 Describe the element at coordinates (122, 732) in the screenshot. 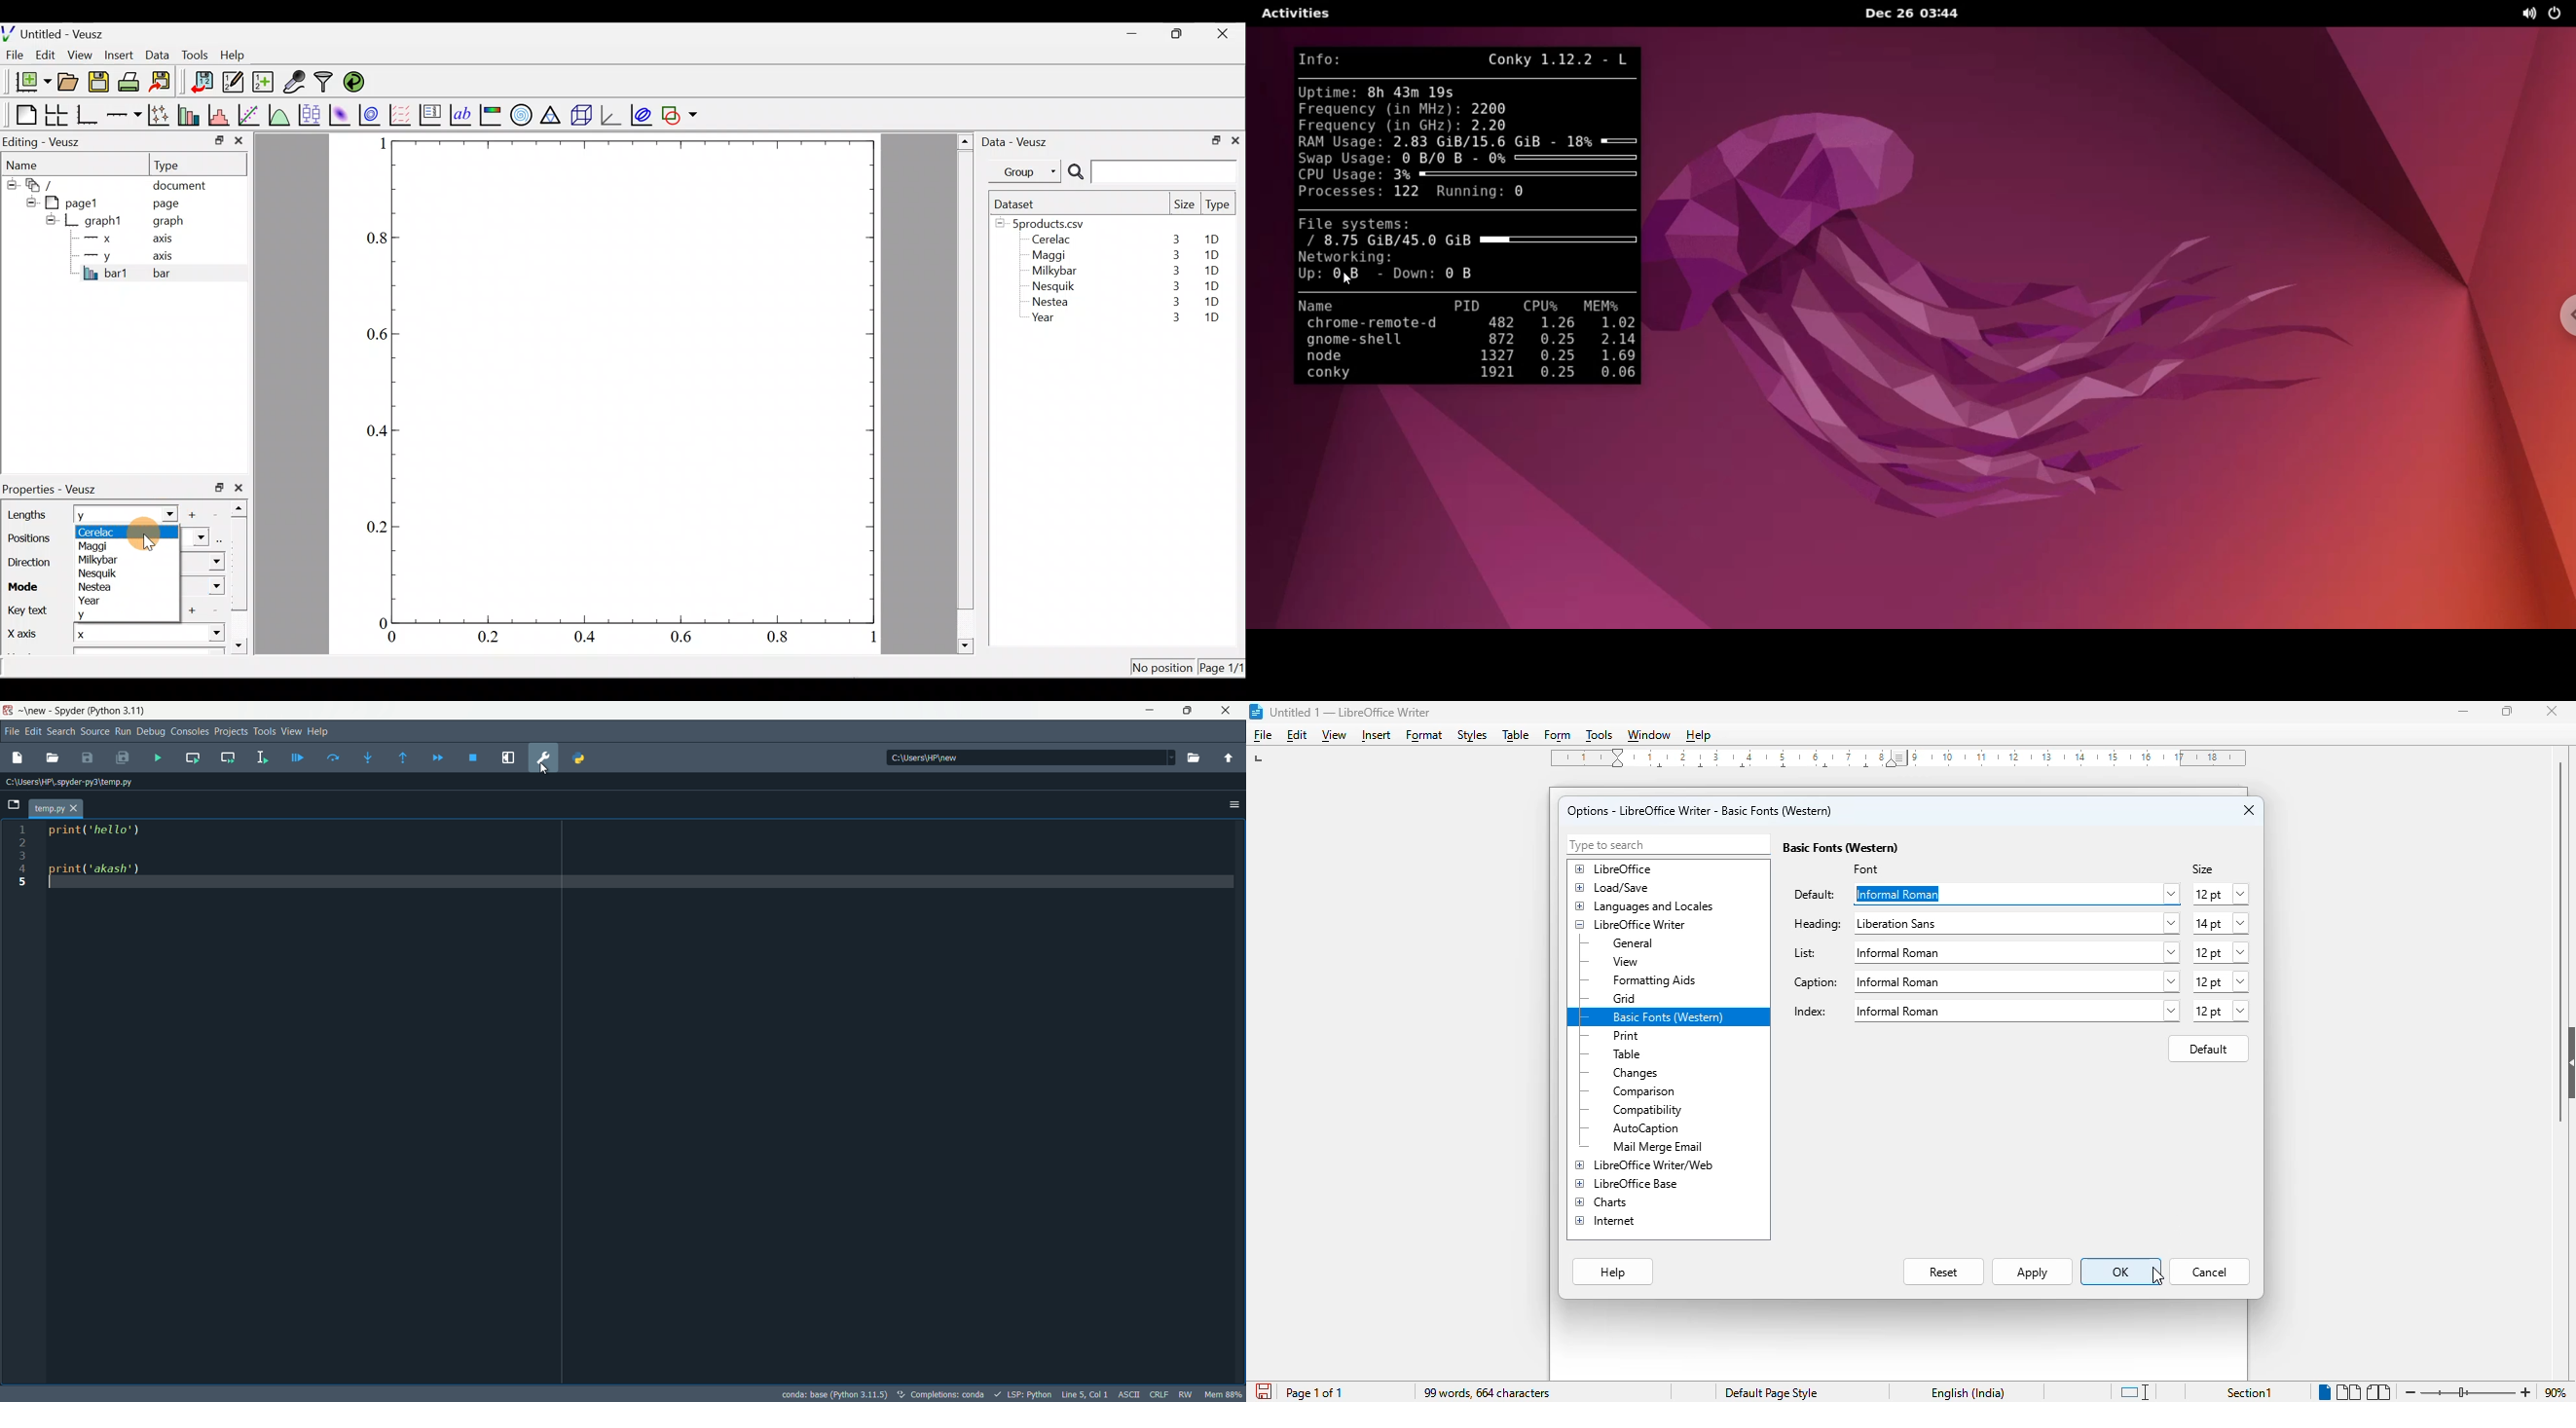

I see `run menu` at that location.